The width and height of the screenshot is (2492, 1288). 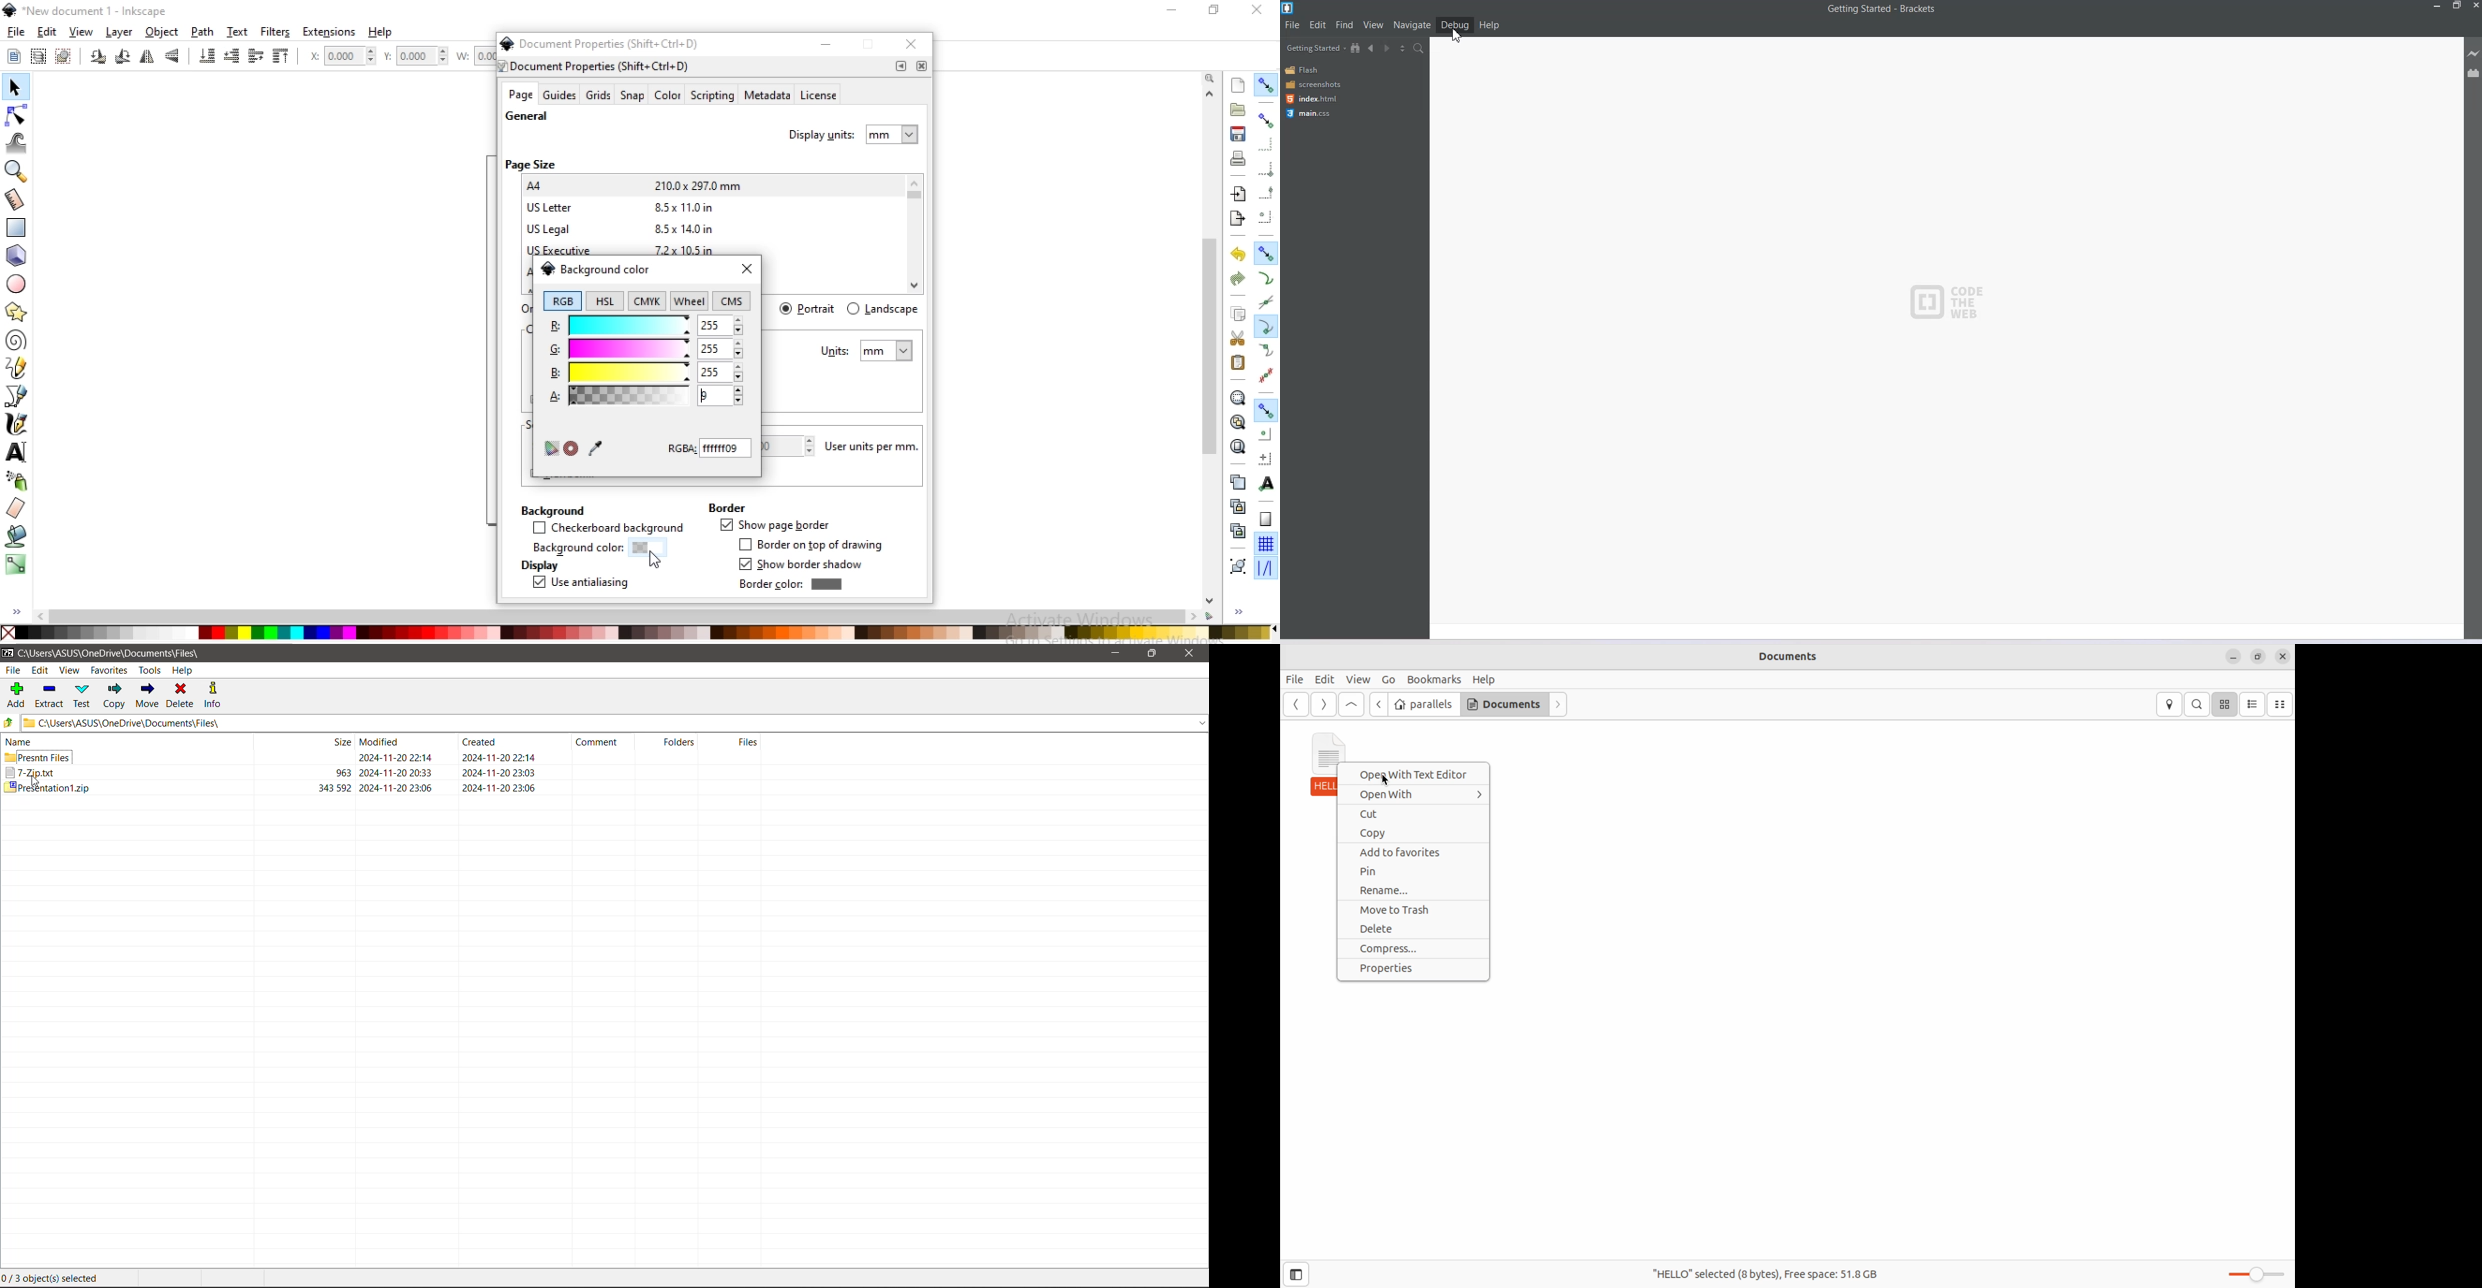 What do you see at coordinates (580, 584) in the screenshot?
I see `use antiliasing` at bounding box center [580, 584].